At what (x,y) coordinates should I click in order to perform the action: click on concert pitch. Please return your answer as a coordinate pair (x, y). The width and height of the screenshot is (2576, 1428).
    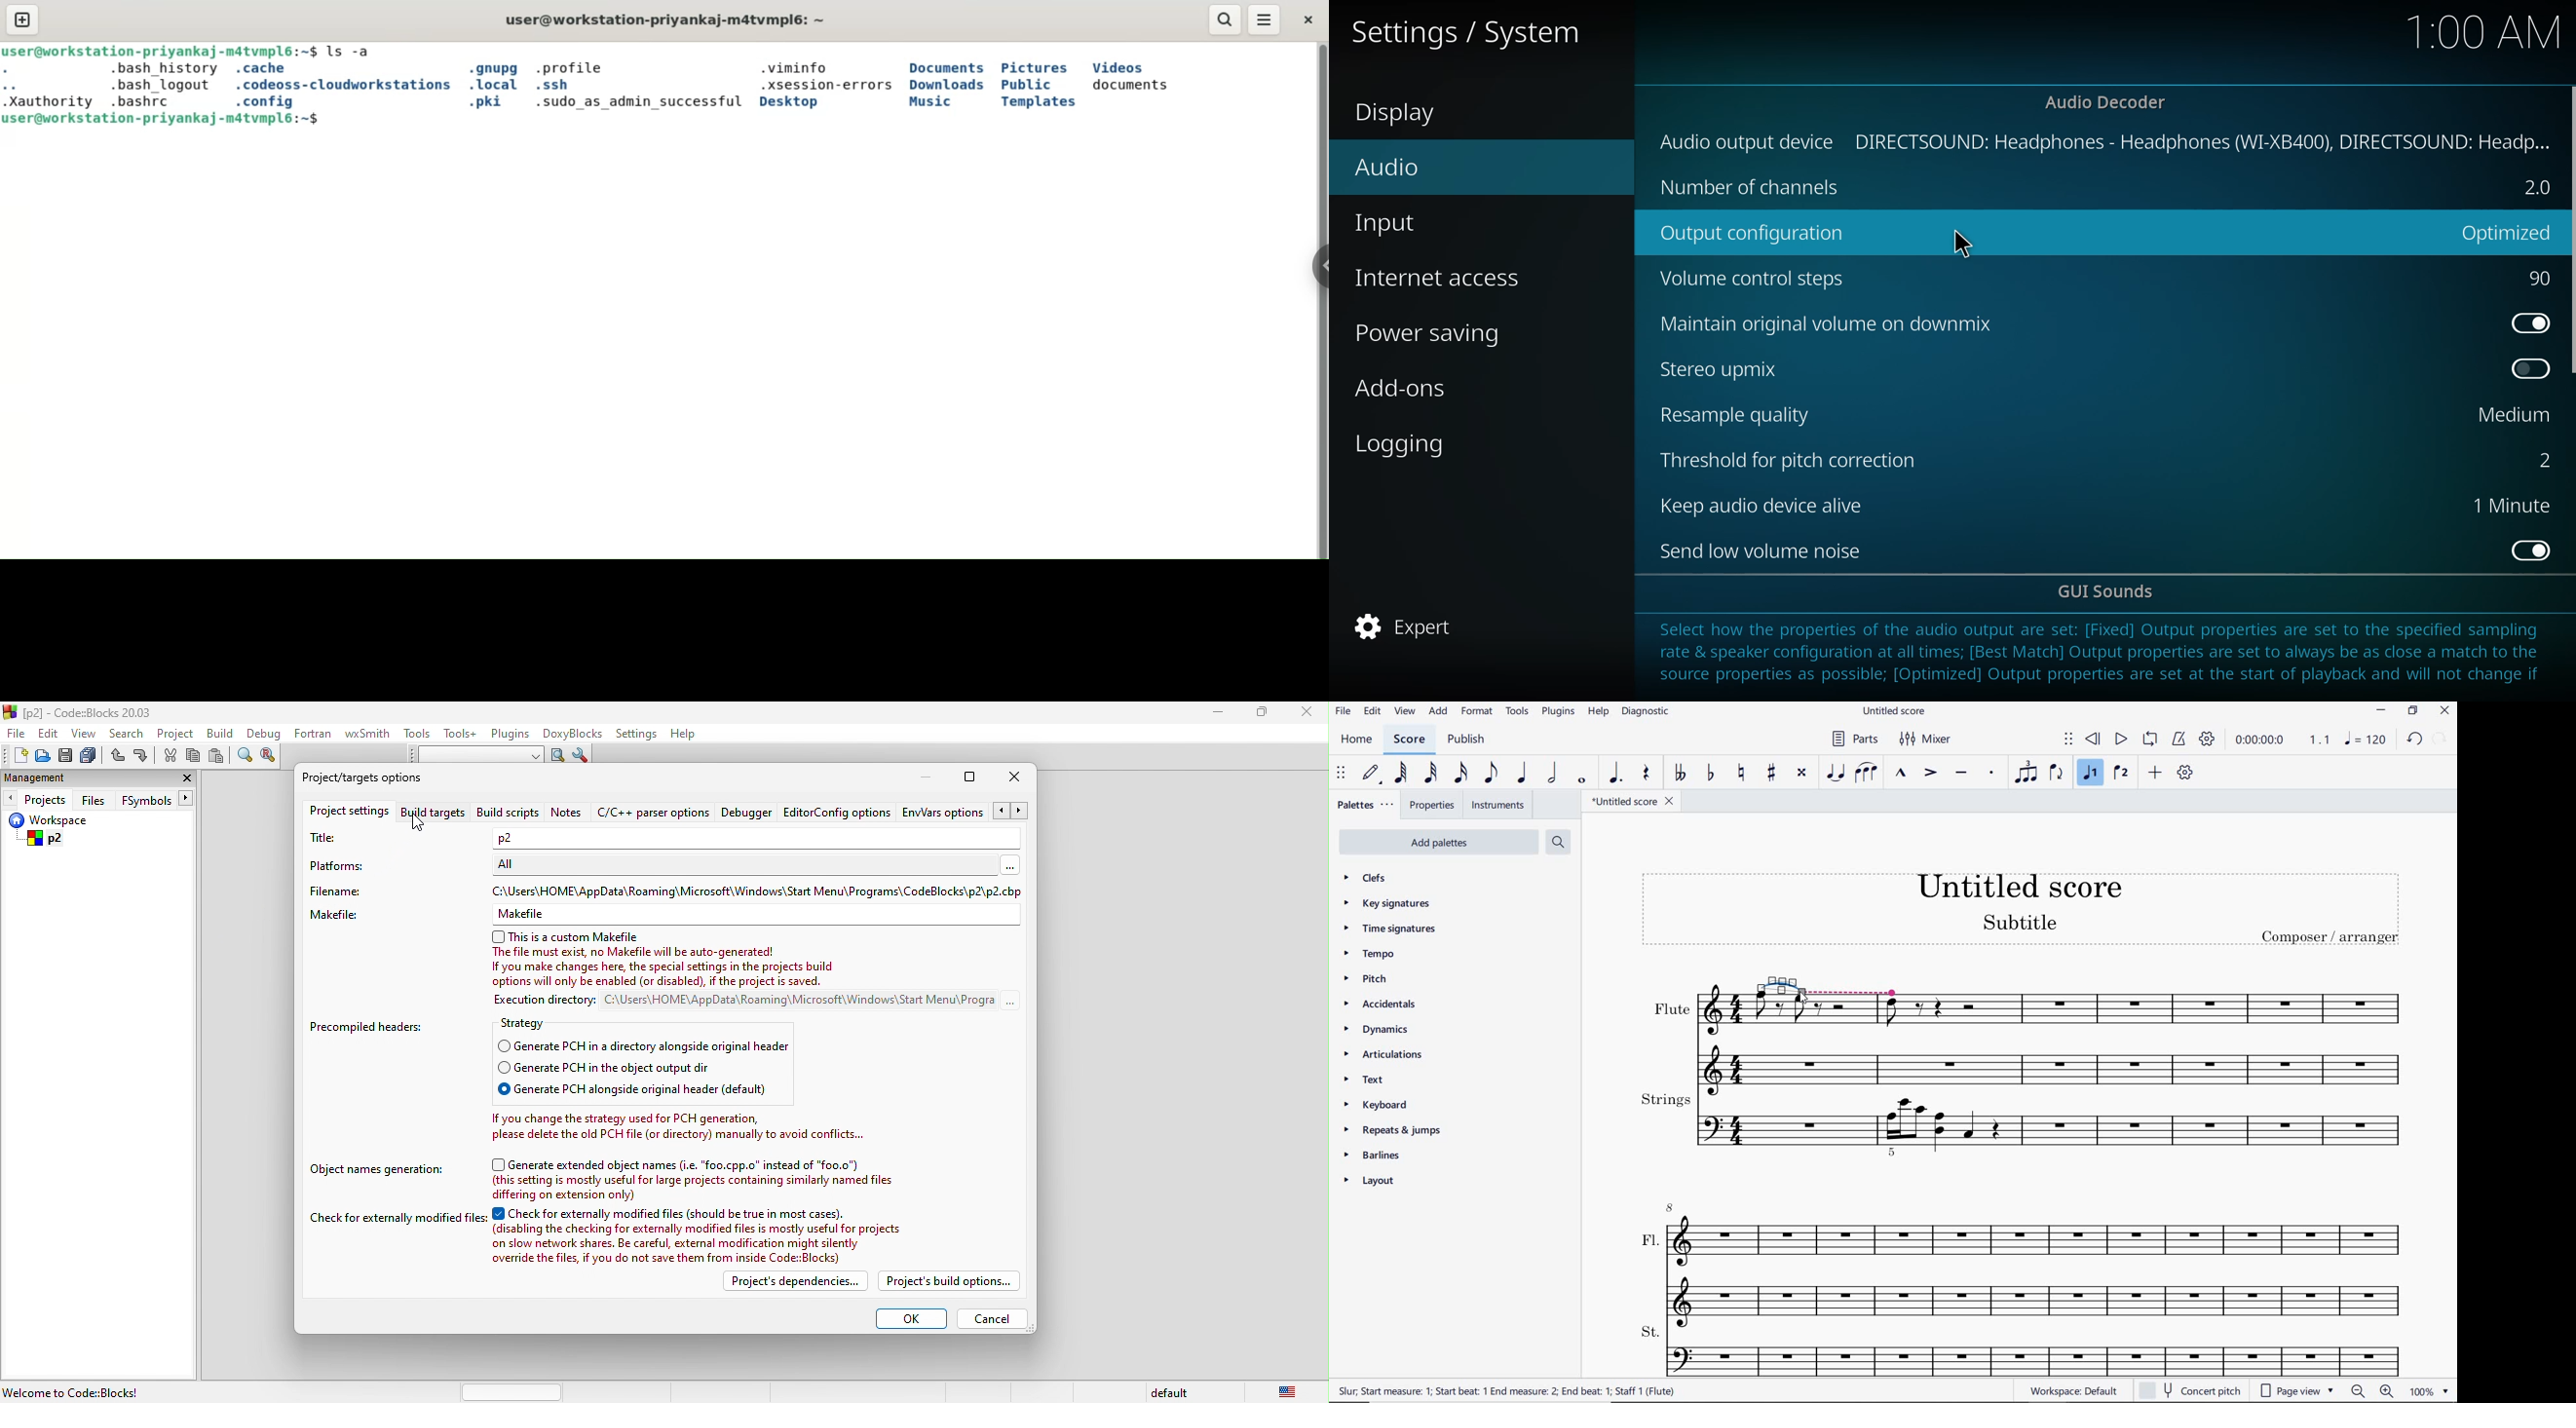
    Looking at the image, I should click on (2191, 1390).